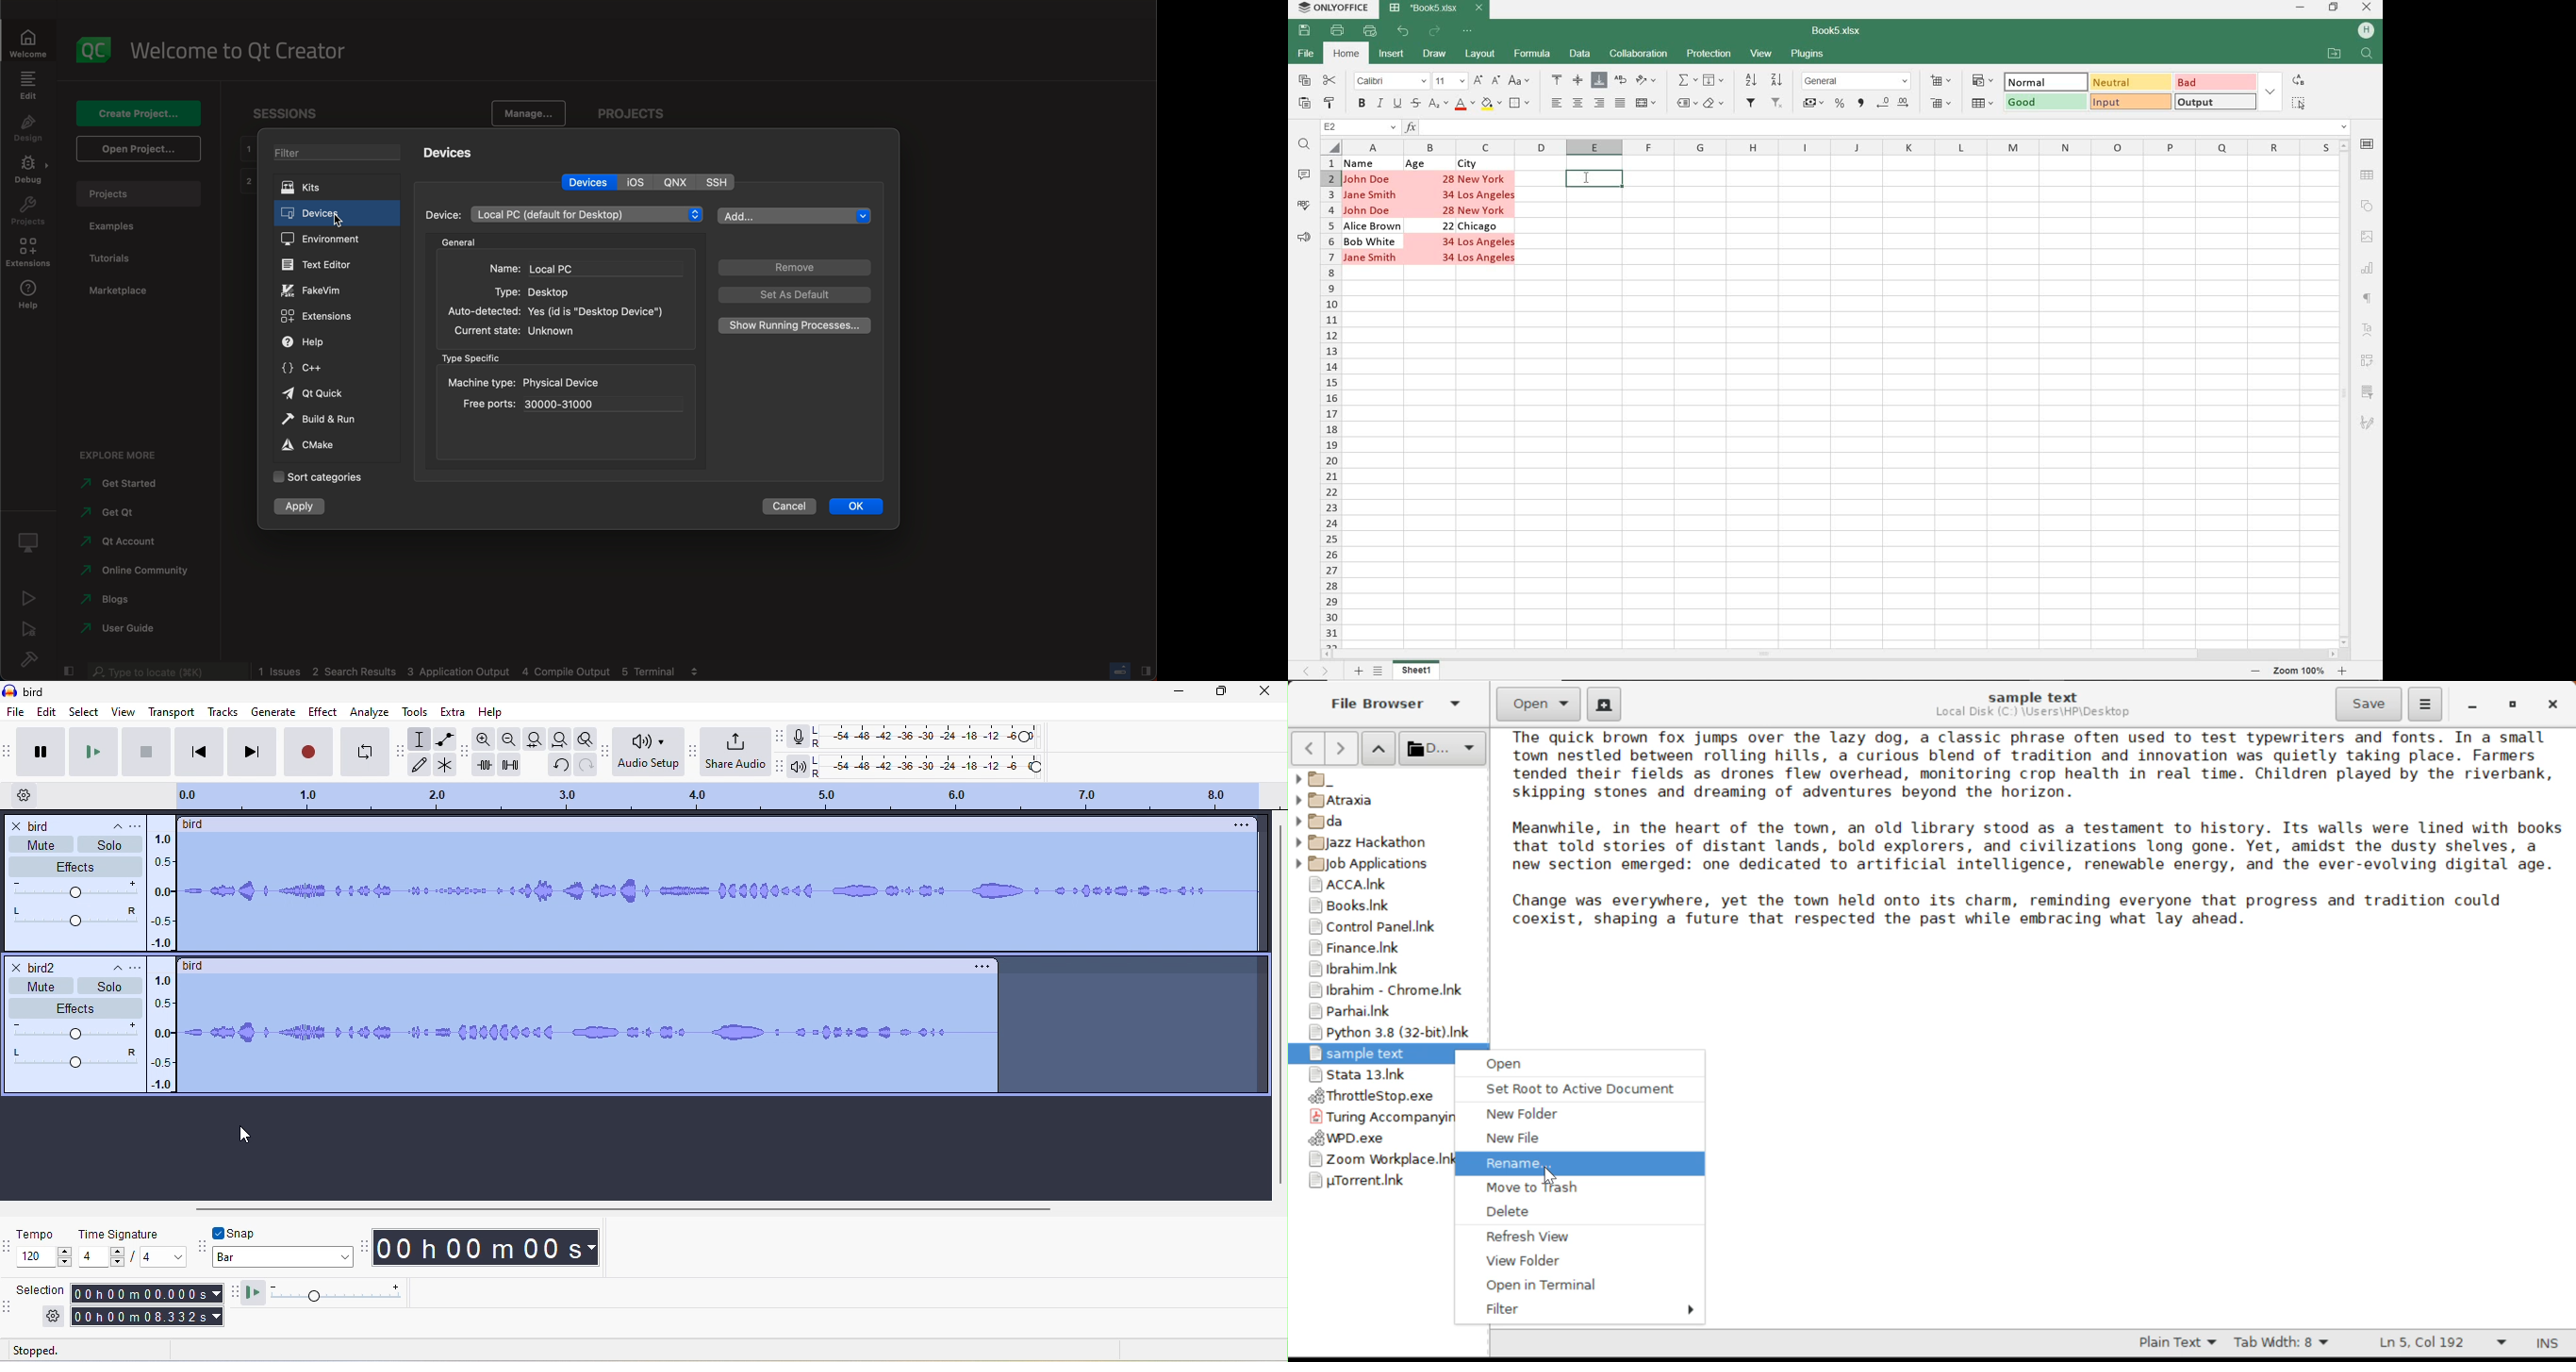 This screenshot has height=1372, width=2576. What do you see at coordinates (1450, 194) in the screenshot?
I see `34` at bounding box center [1450, 194].